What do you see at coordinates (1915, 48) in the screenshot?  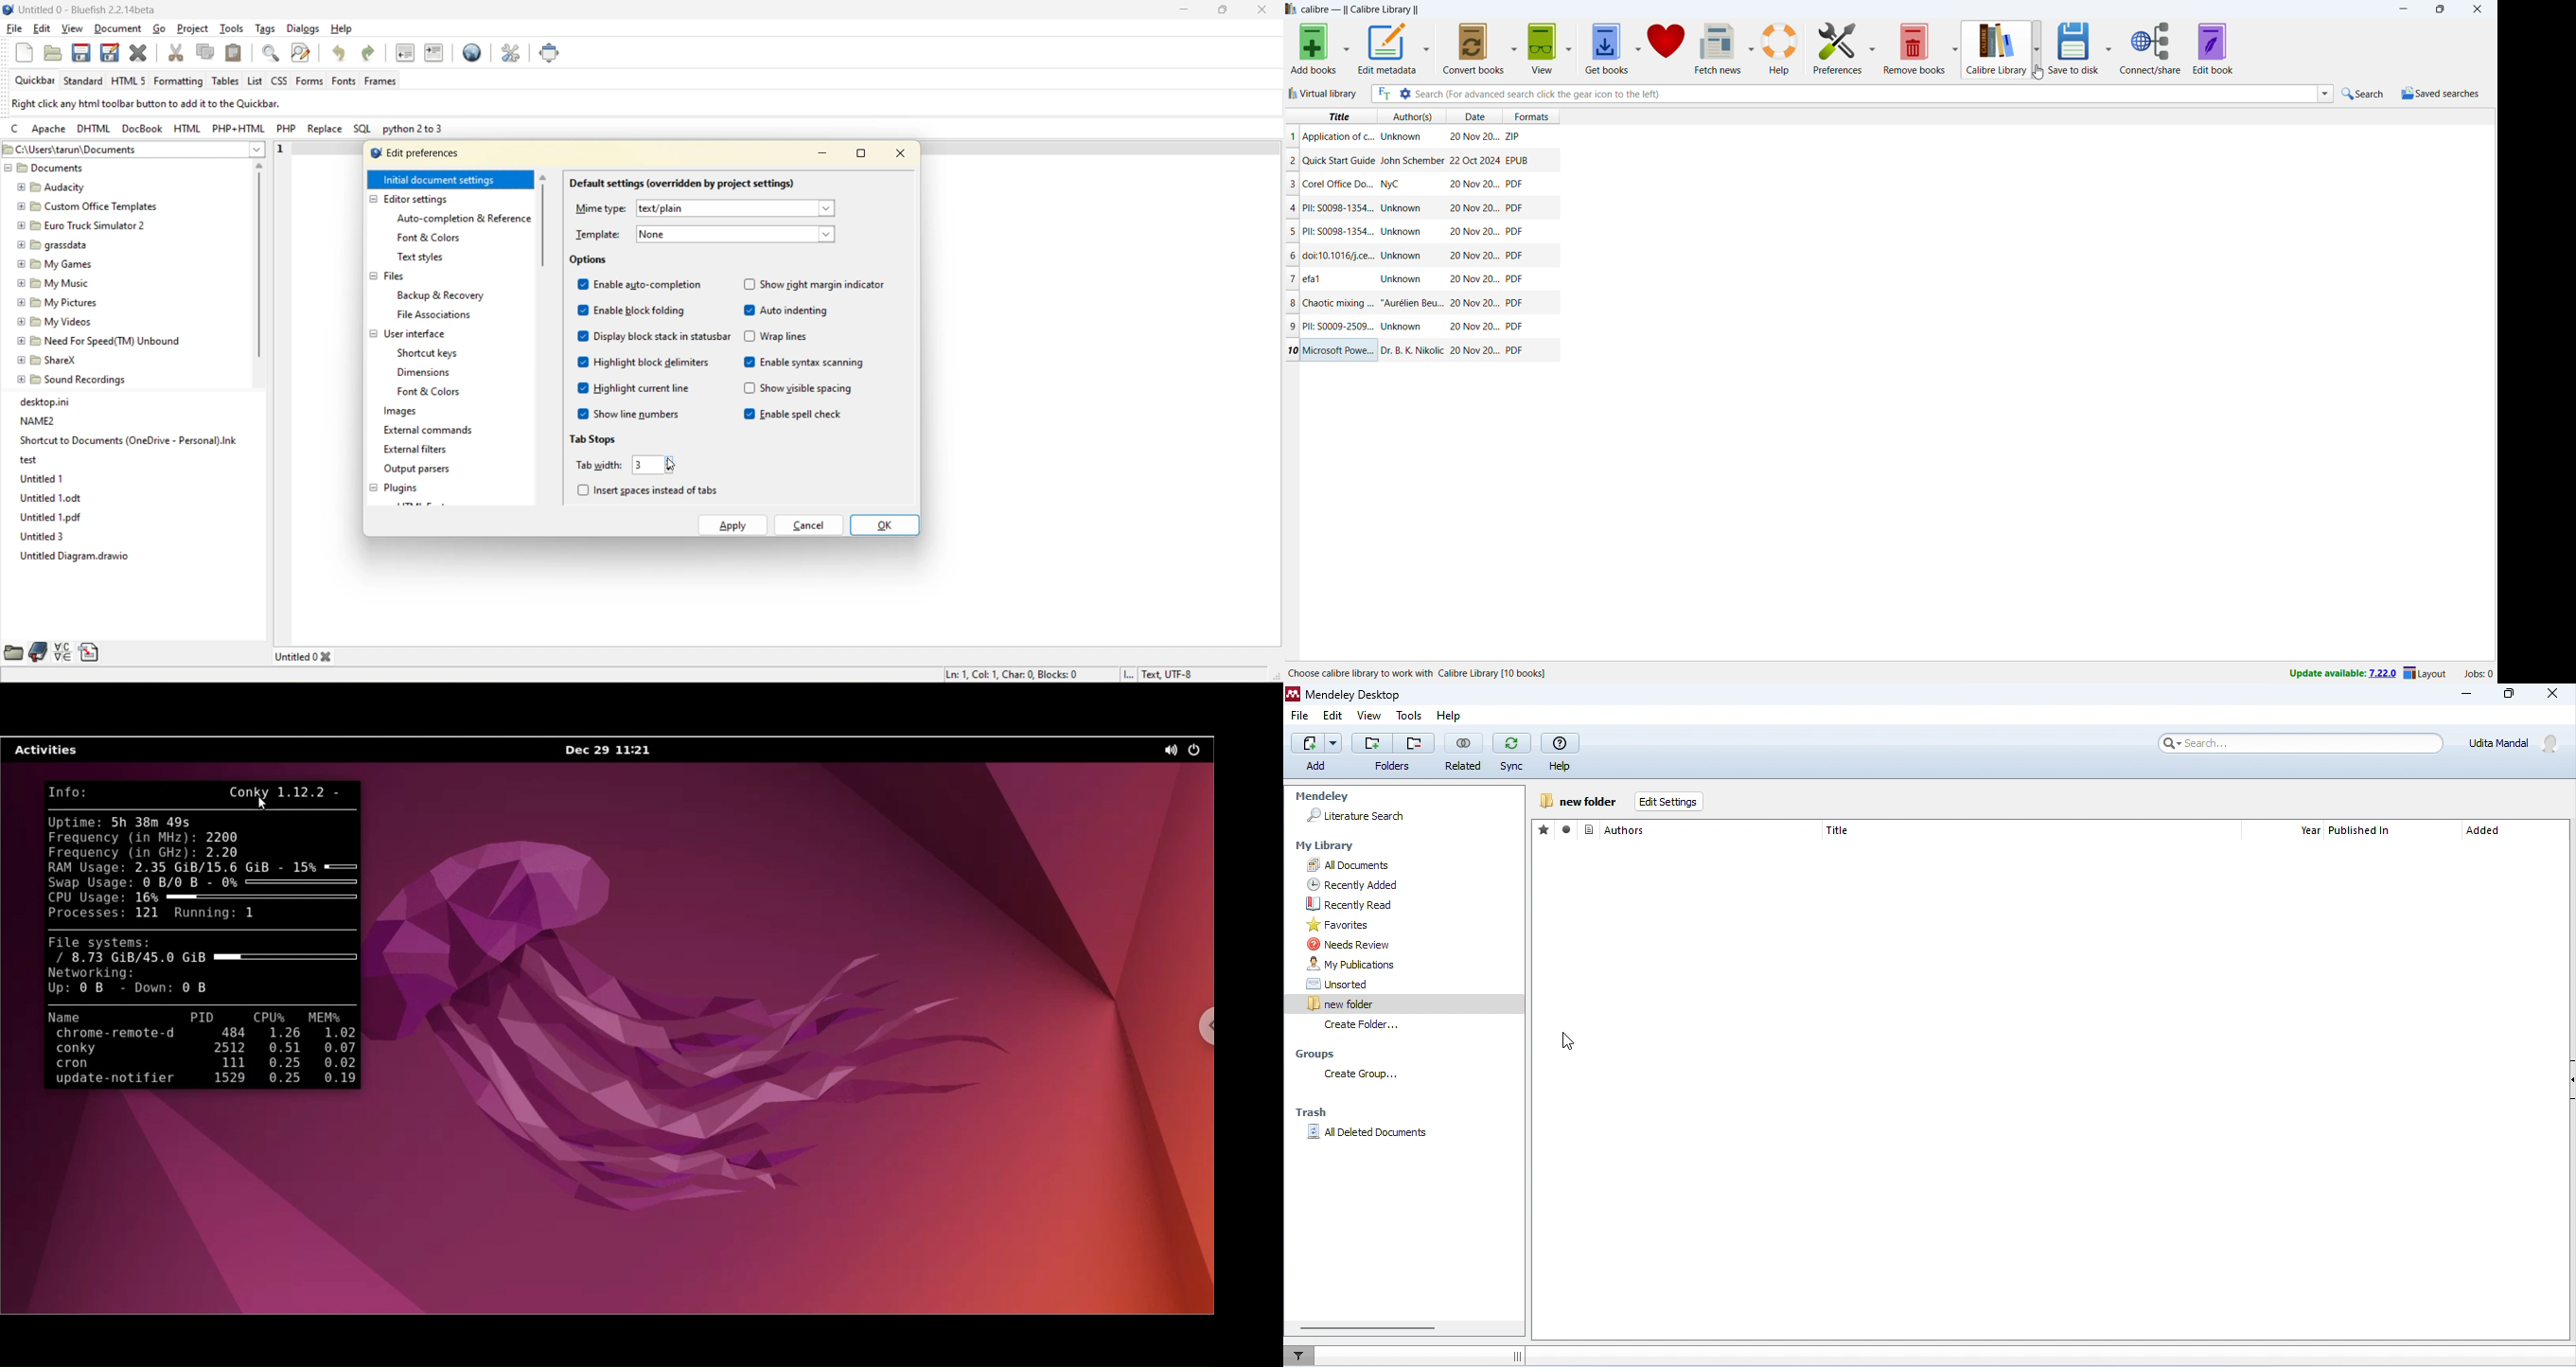 I see `remove books` at bounding box center [1915, 48].